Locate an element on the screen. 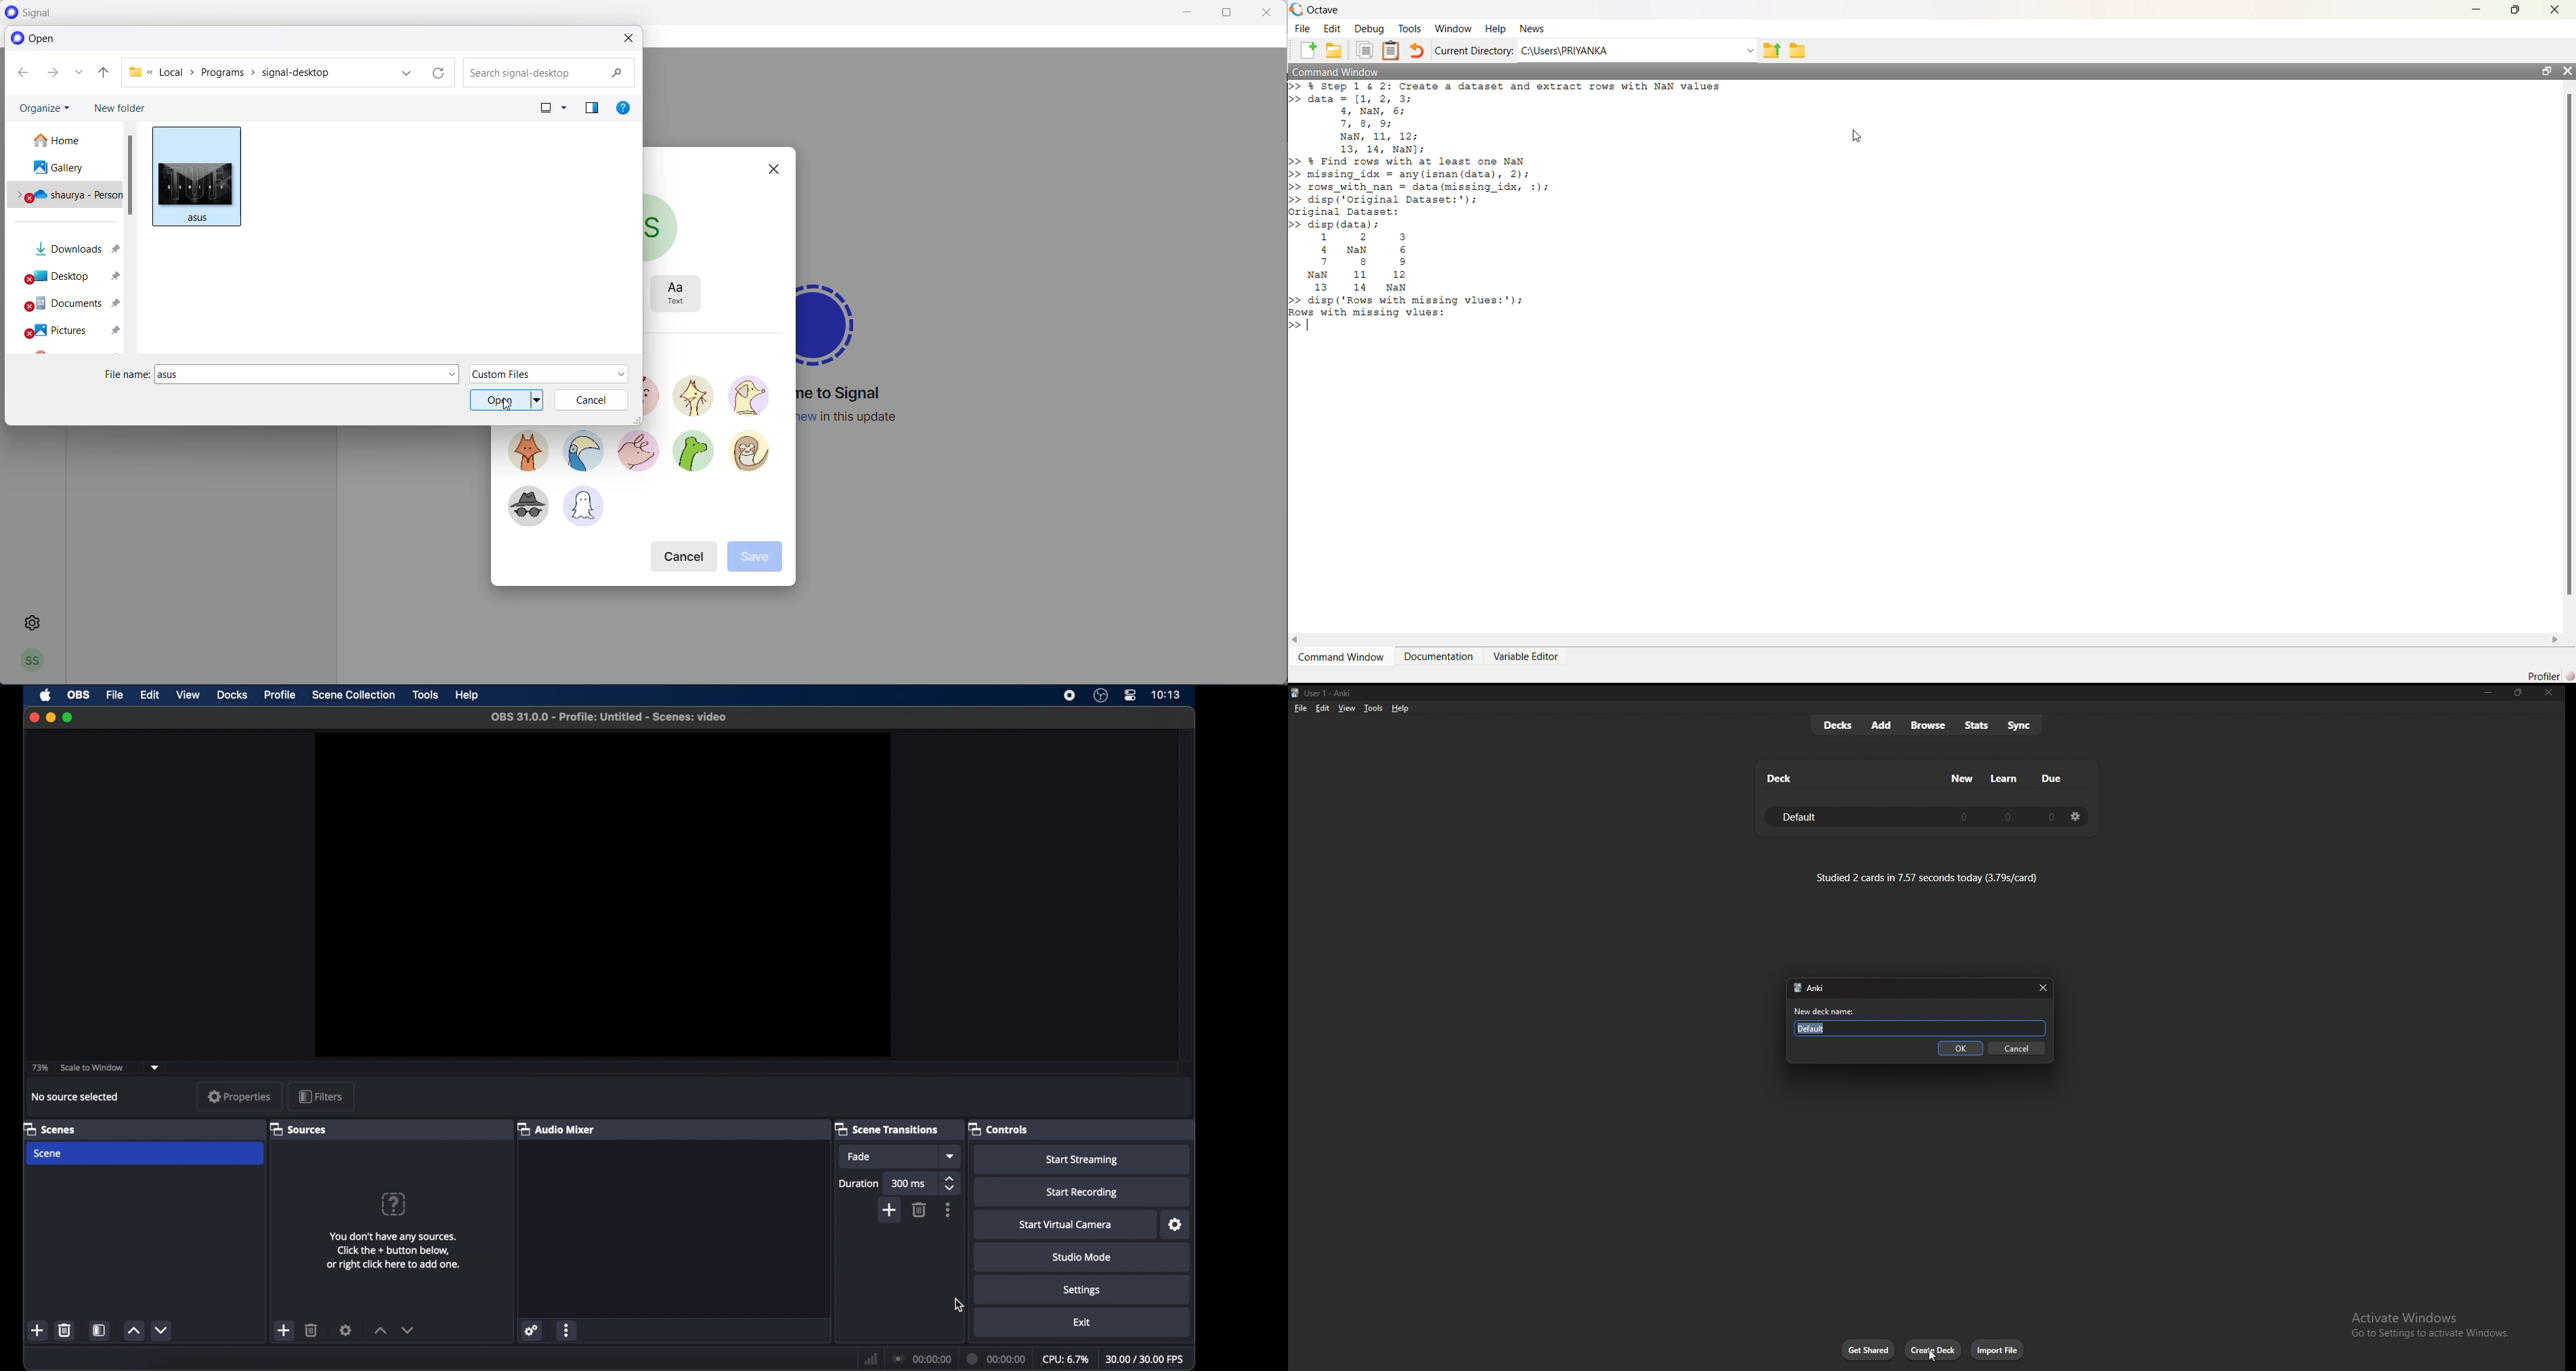 The width and height of the screenshot is (2576, 1372). tools is located at coordinates (426, 695).